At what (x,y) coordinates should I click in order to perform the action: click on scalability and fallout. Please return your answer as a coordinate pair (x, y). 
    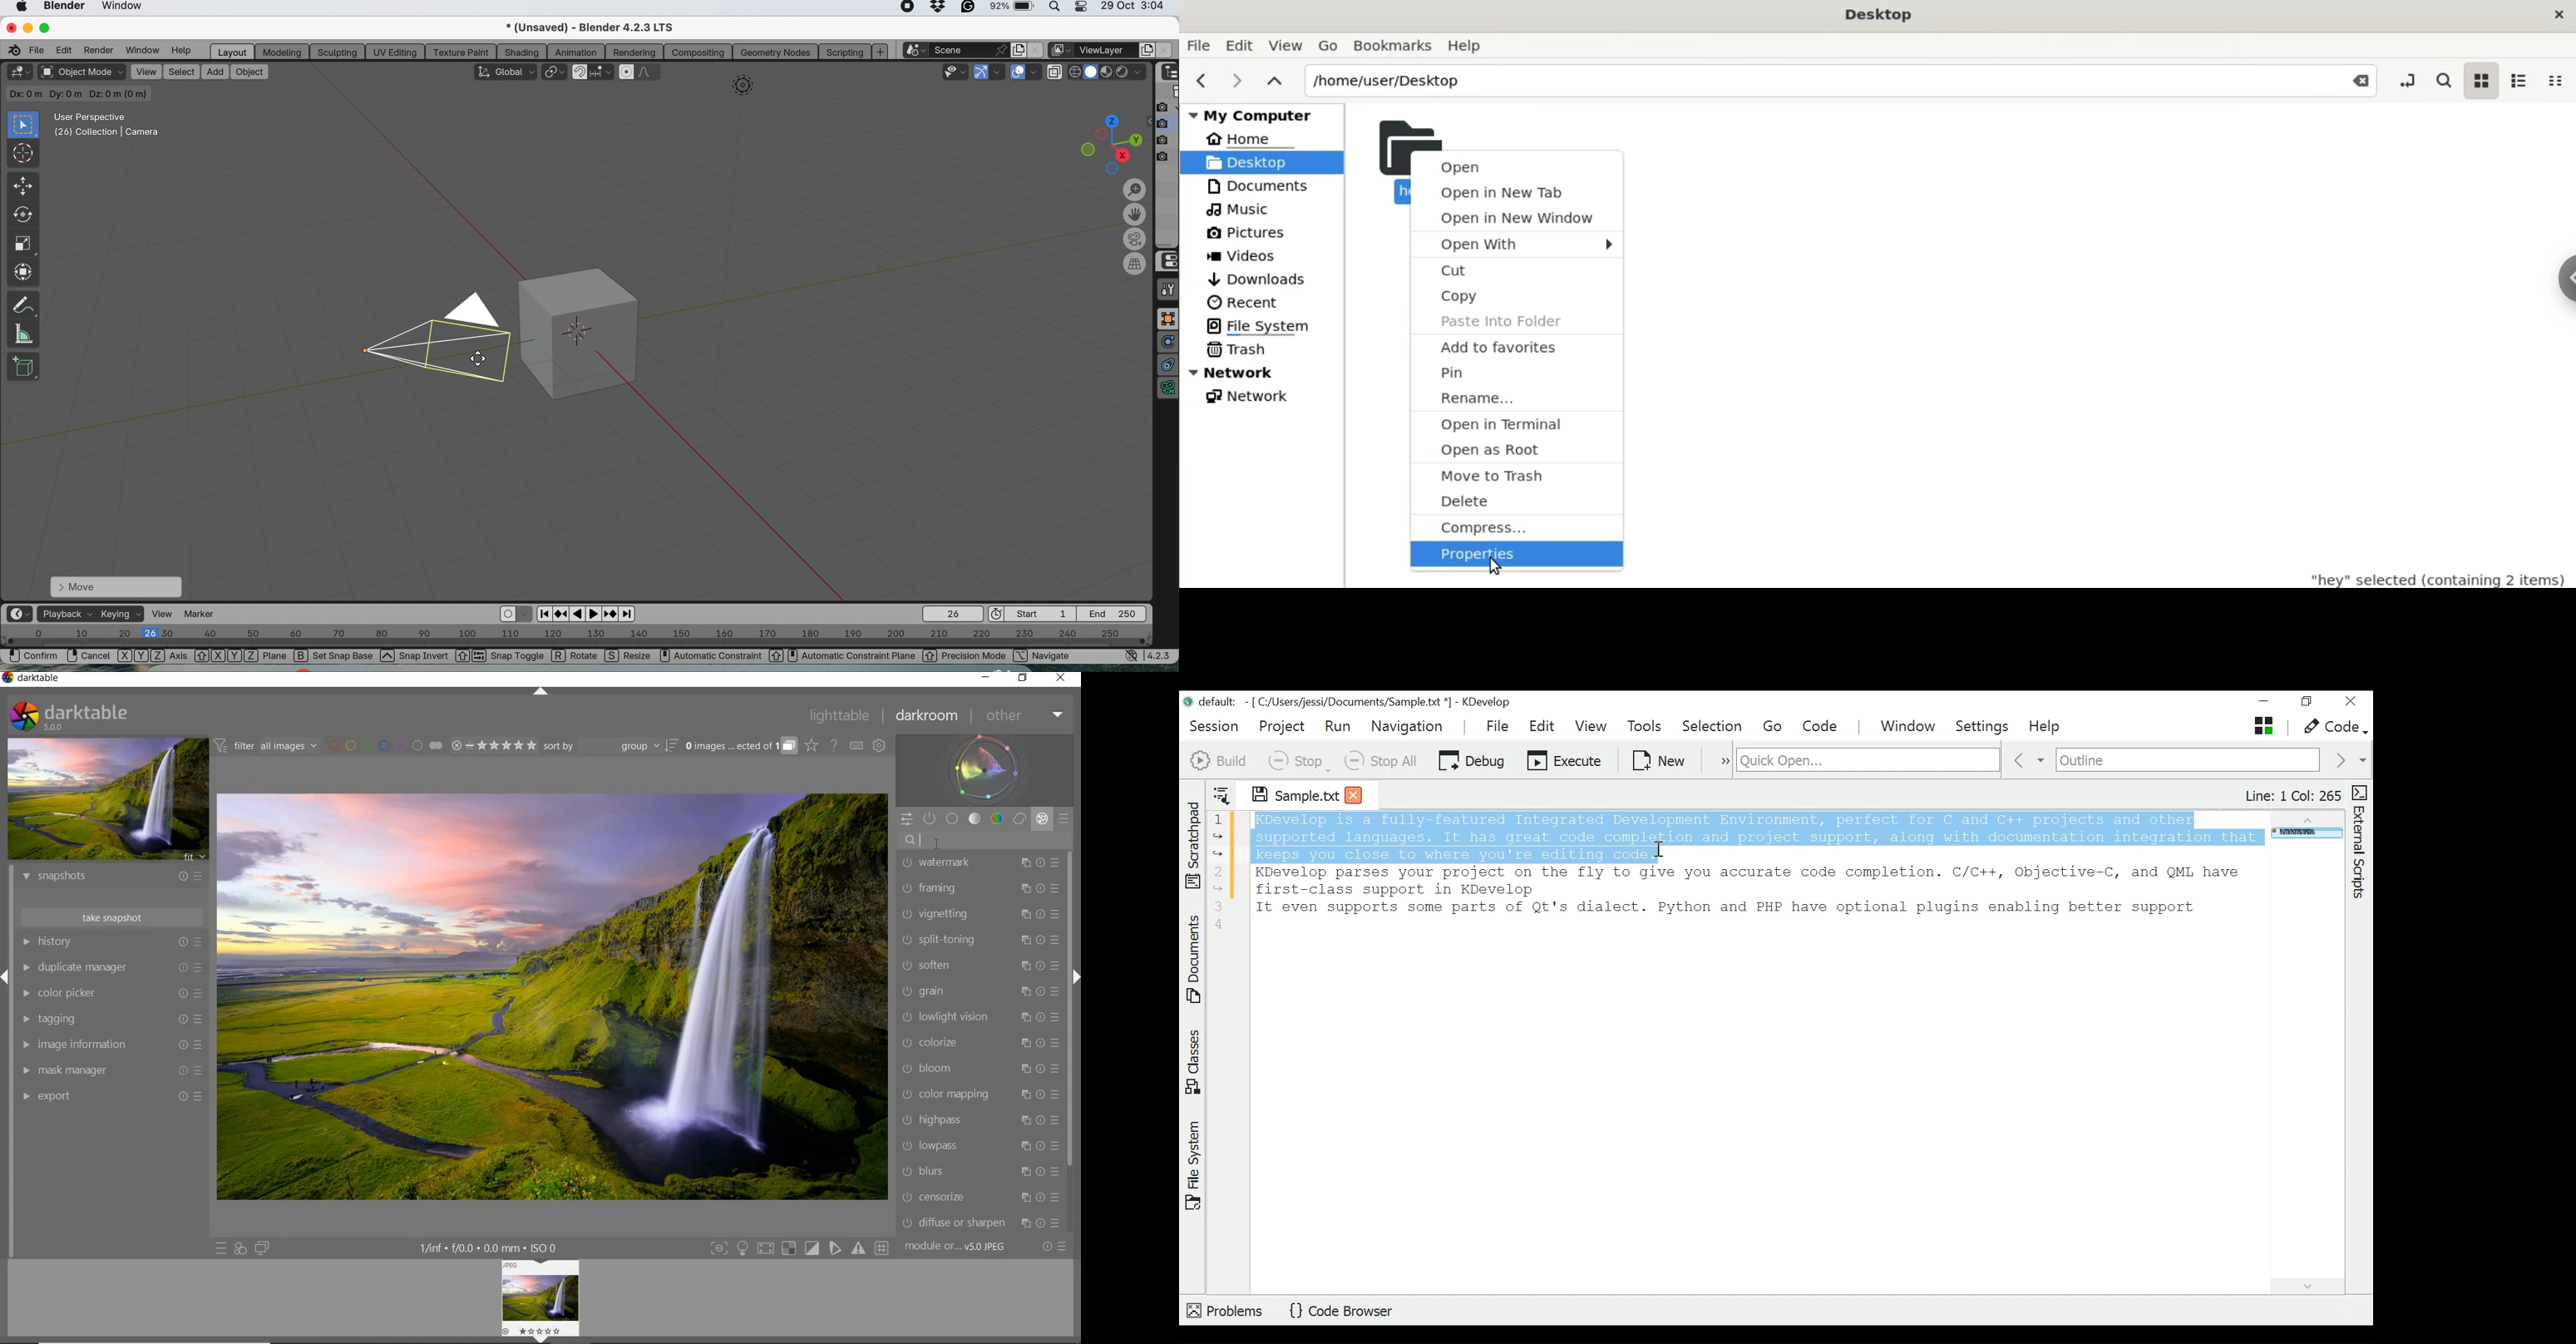
    Looking at the image, I should click on (957, 72).